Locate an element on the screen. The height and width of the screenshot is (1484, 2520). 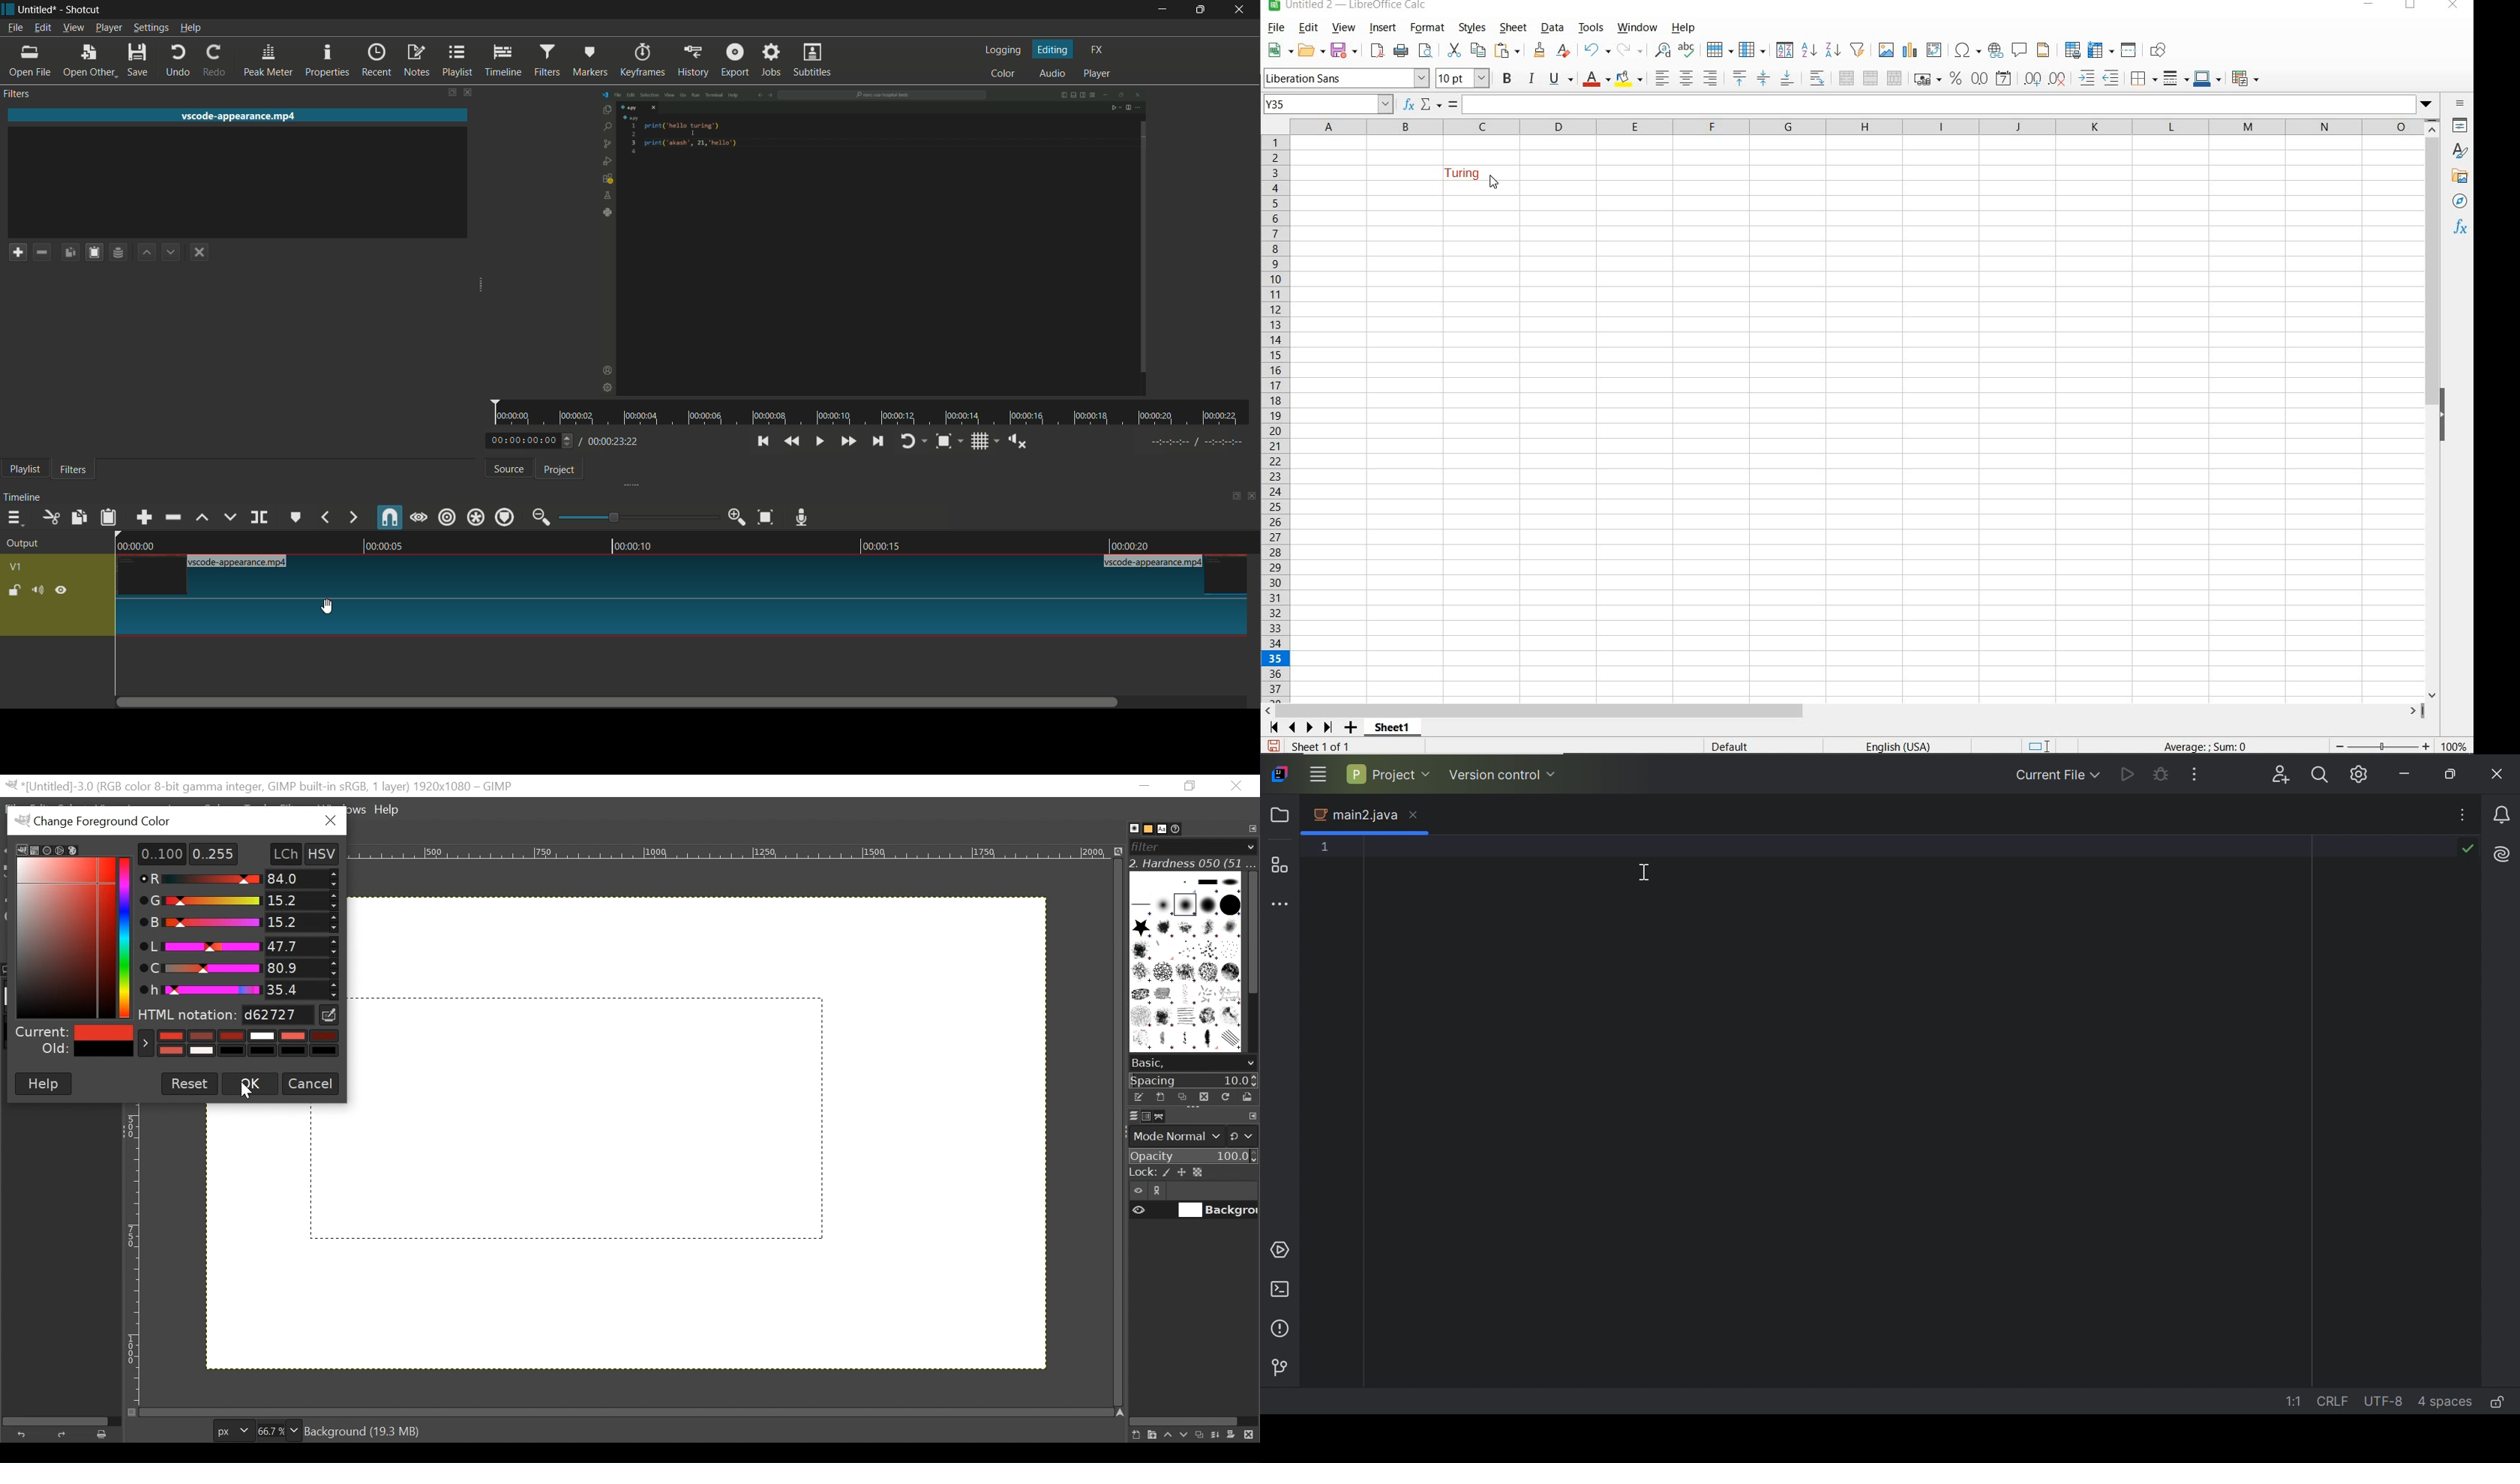
ZOOM FACTOR is located at coordinates (2457, 744).